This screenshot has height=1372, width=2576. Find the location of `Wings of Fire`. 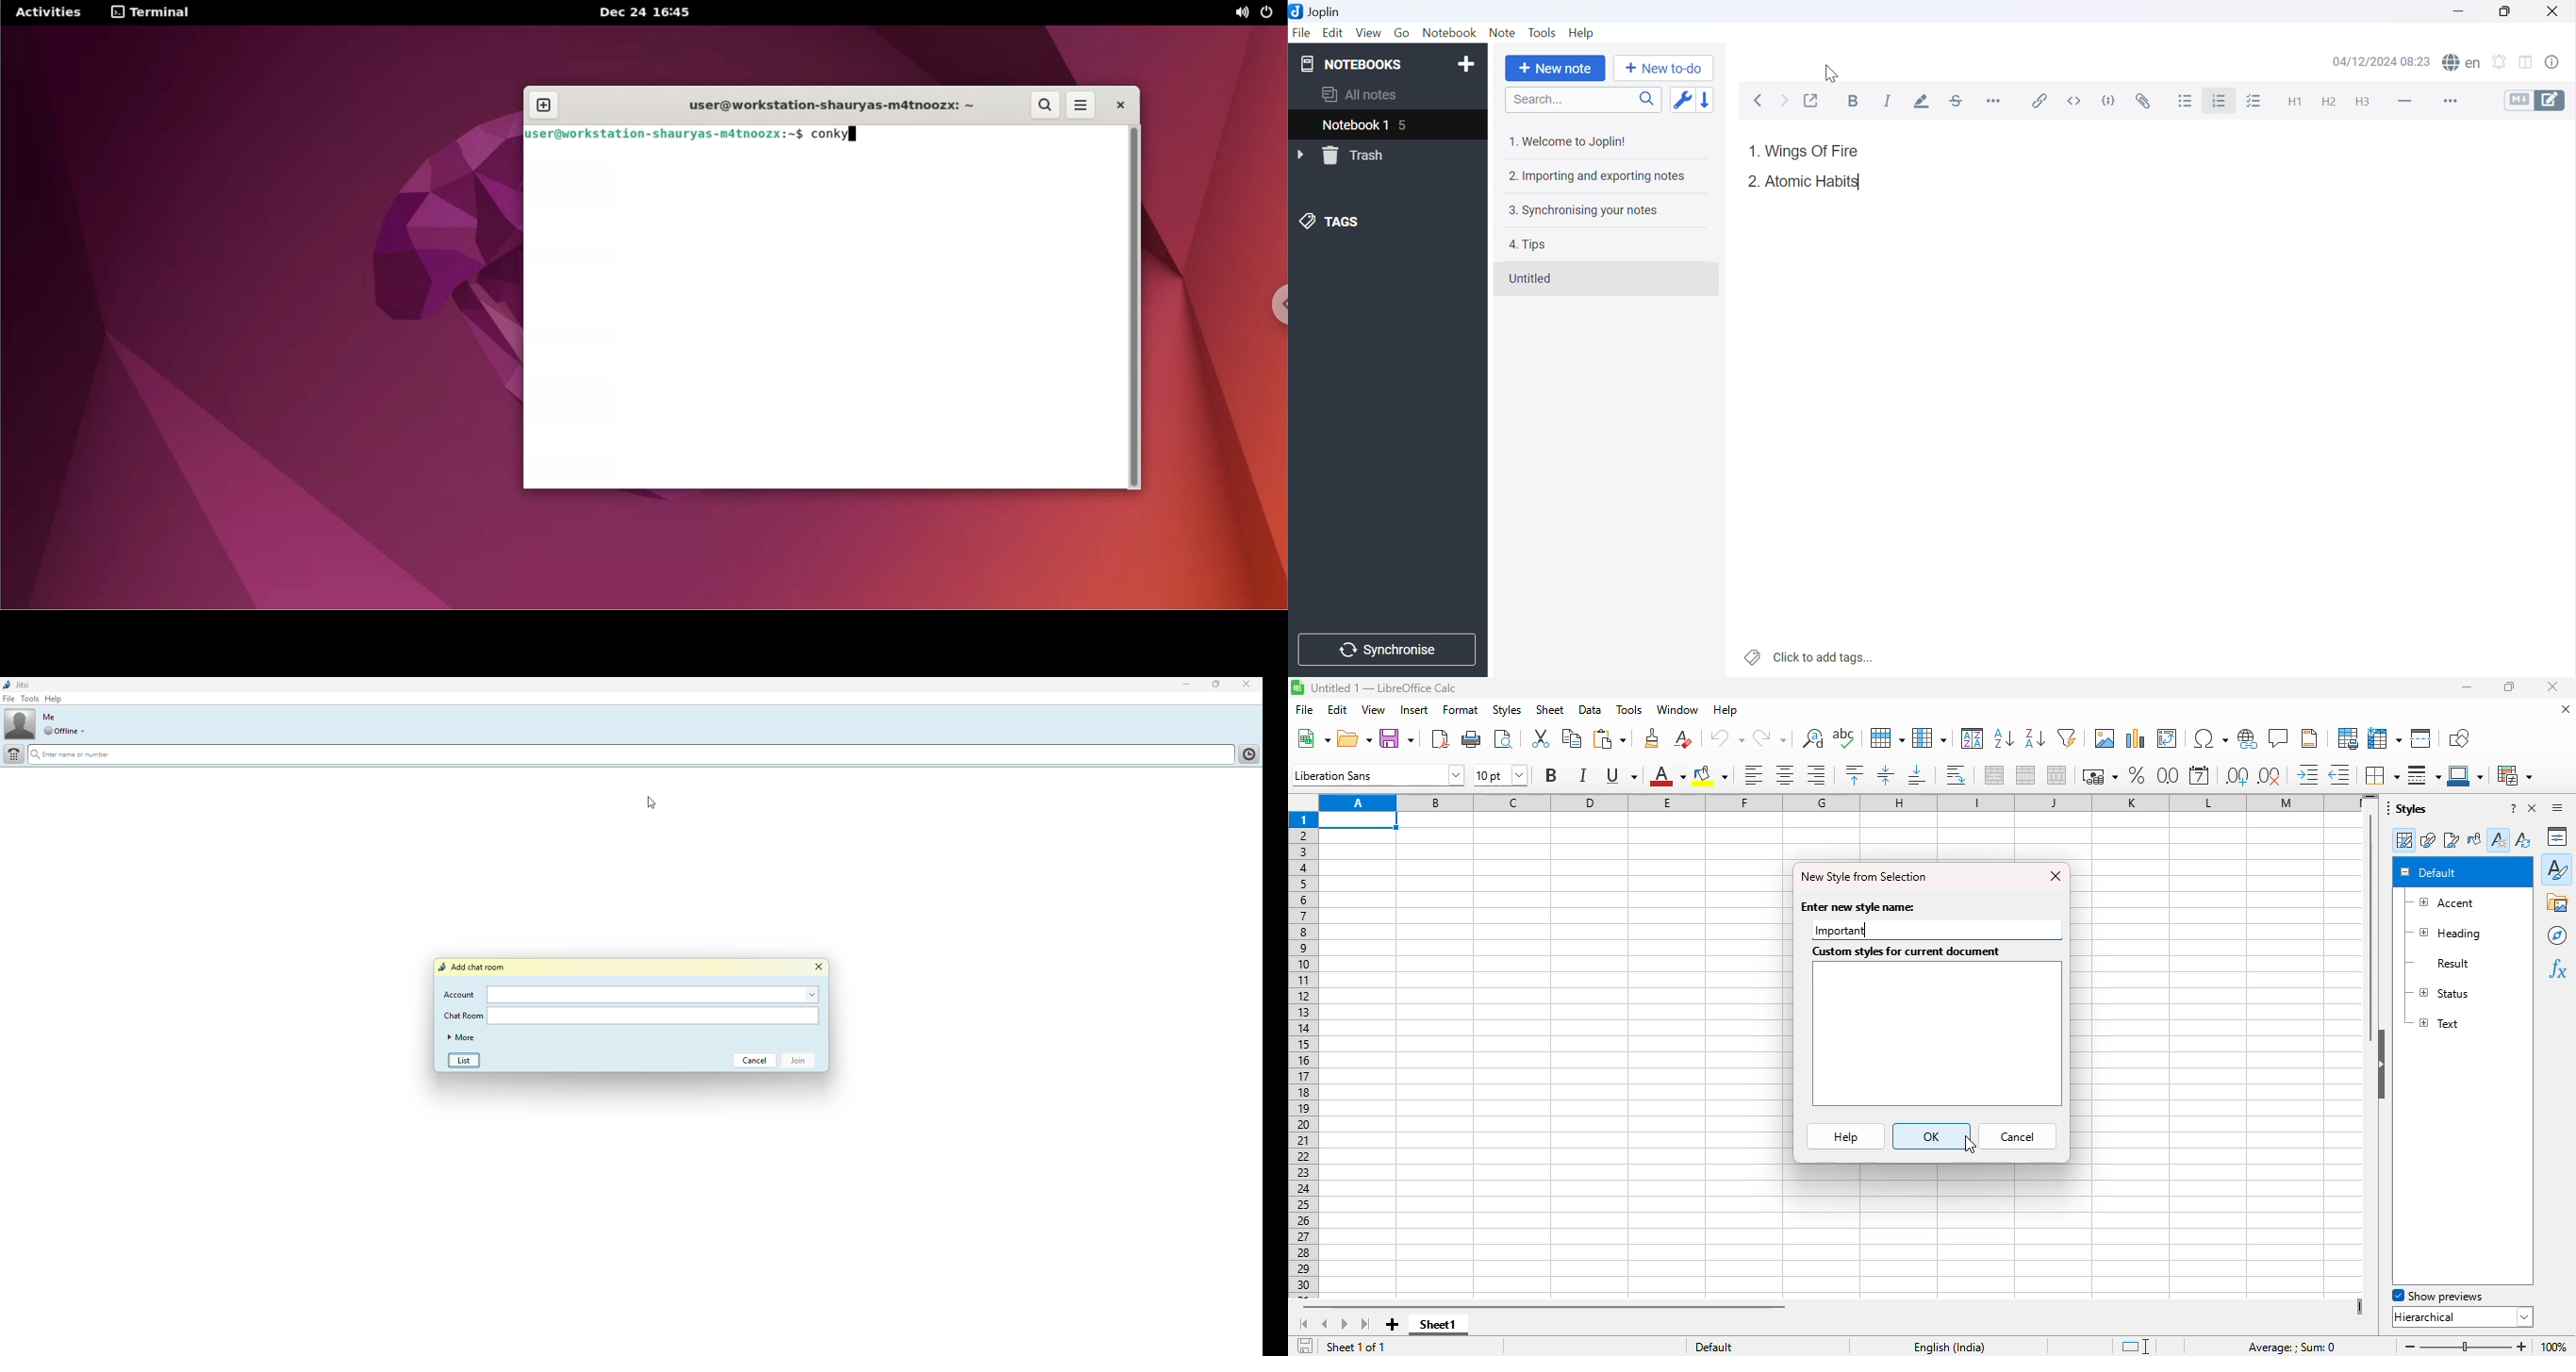

Wings of Fire is located at coordinates (1813, 151).